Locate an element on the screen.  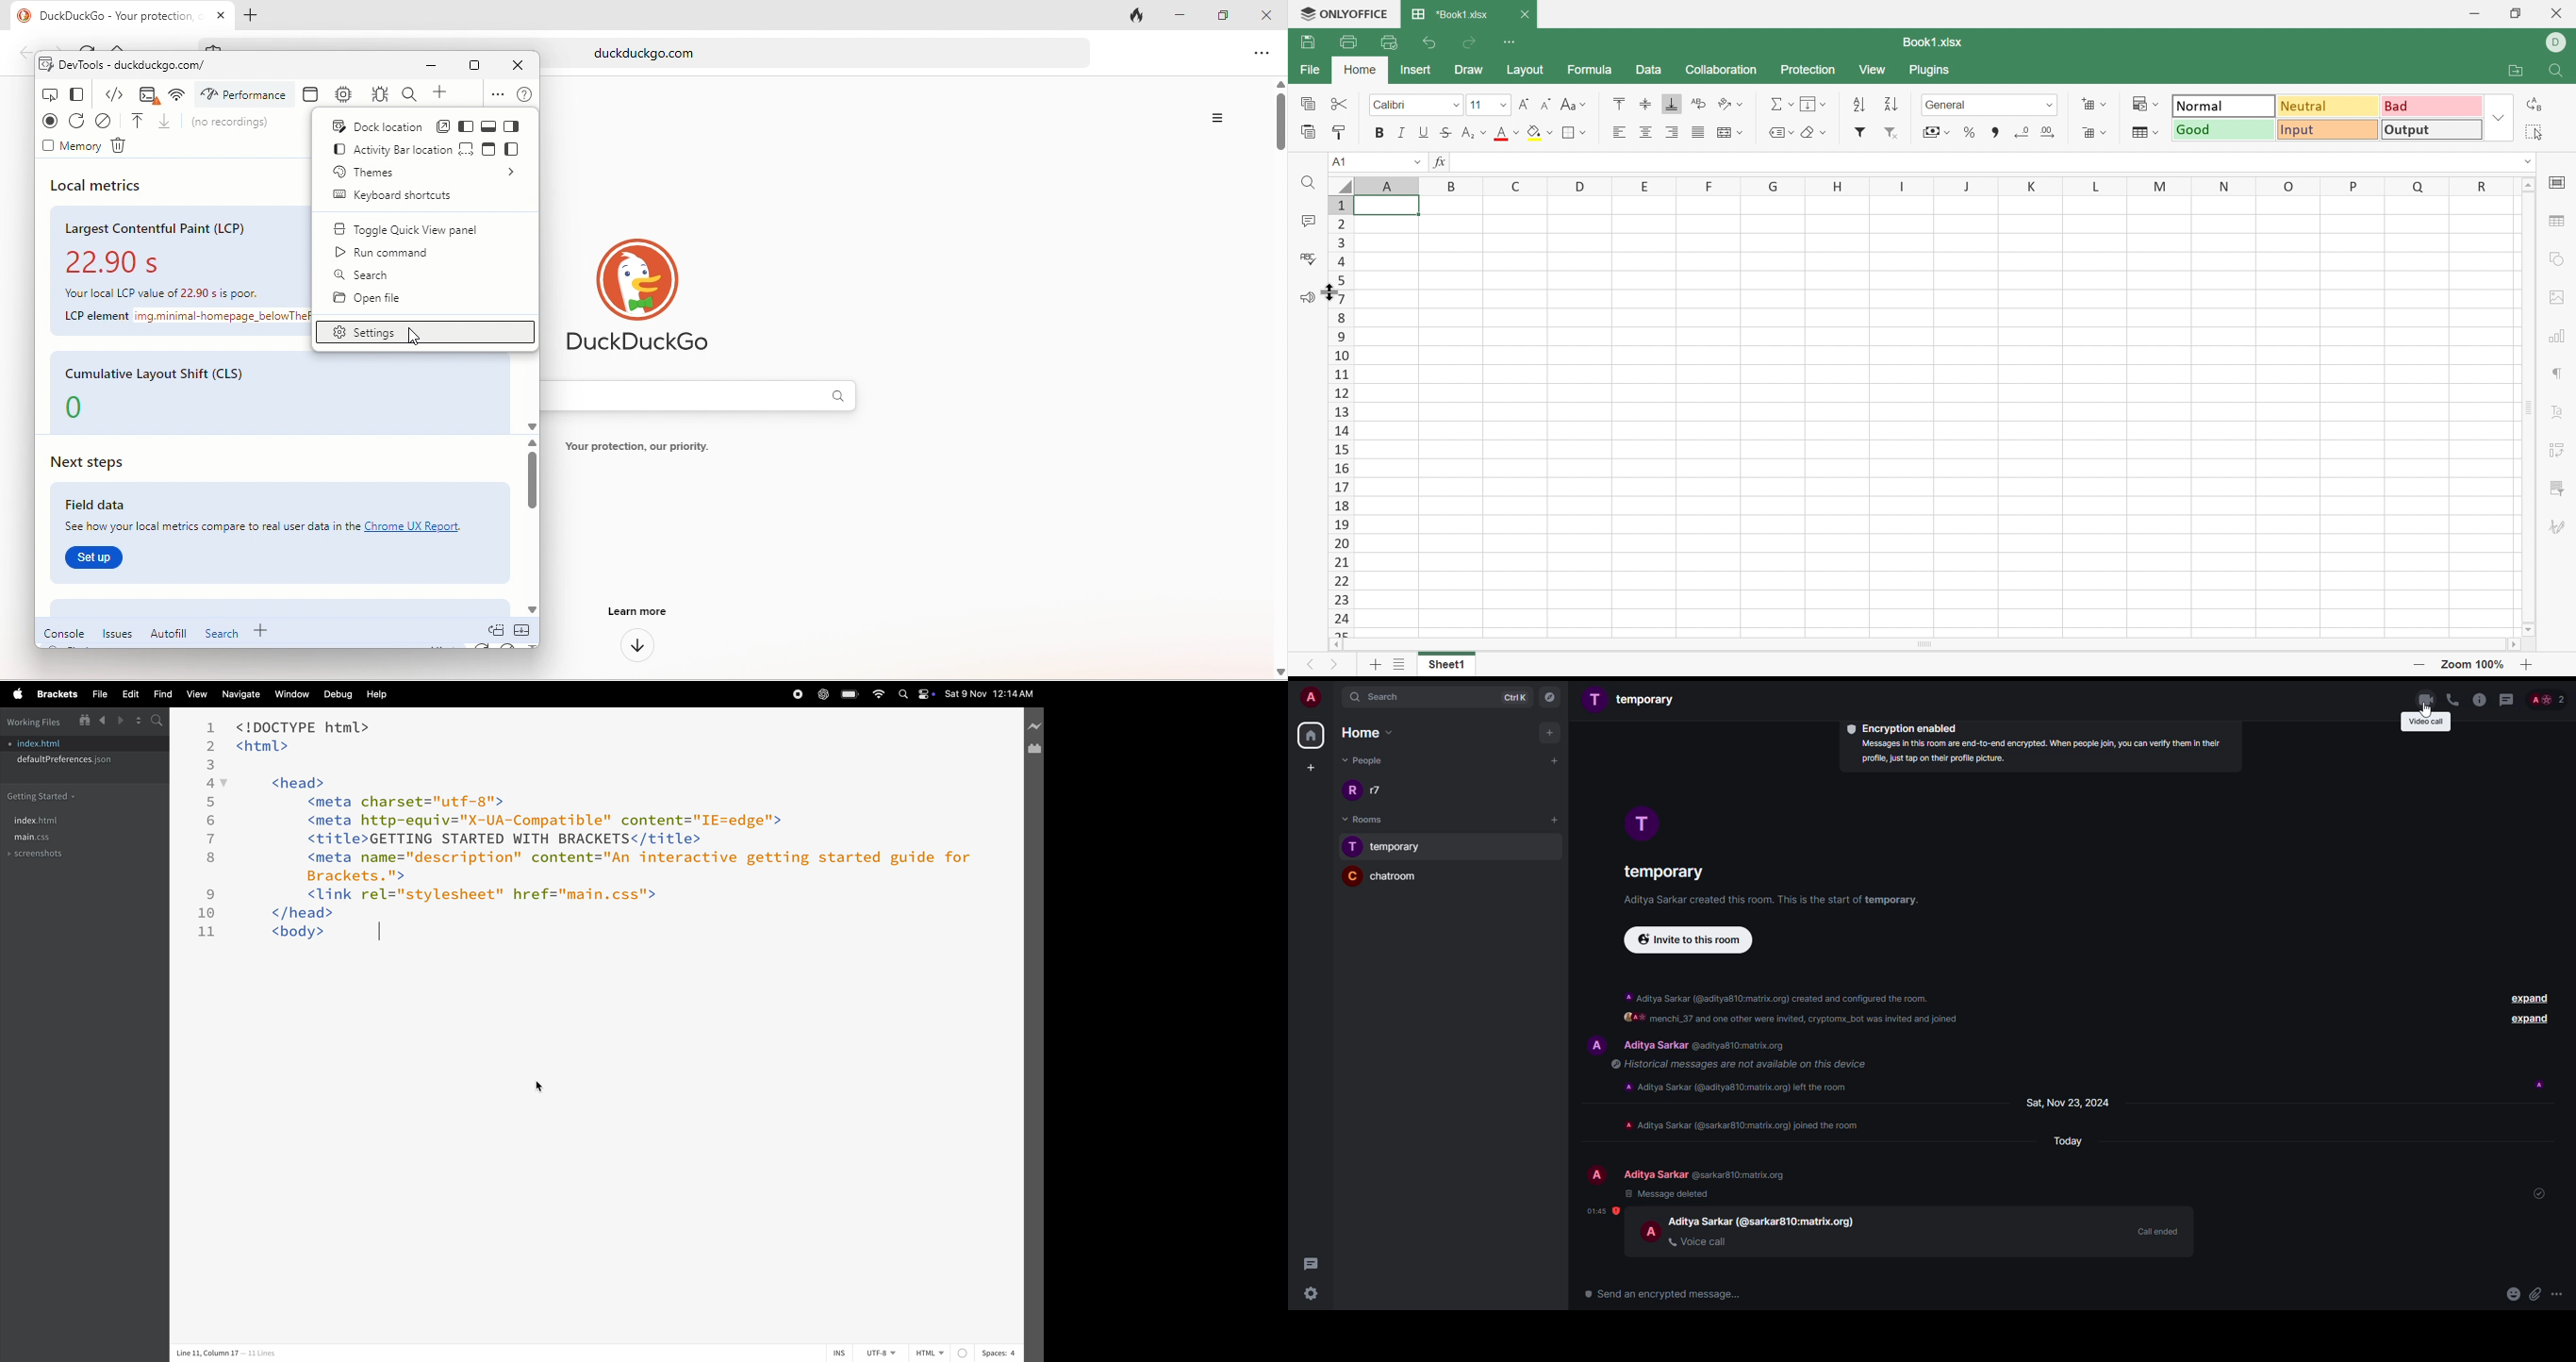
more is located at coordinates (2560, 1296).